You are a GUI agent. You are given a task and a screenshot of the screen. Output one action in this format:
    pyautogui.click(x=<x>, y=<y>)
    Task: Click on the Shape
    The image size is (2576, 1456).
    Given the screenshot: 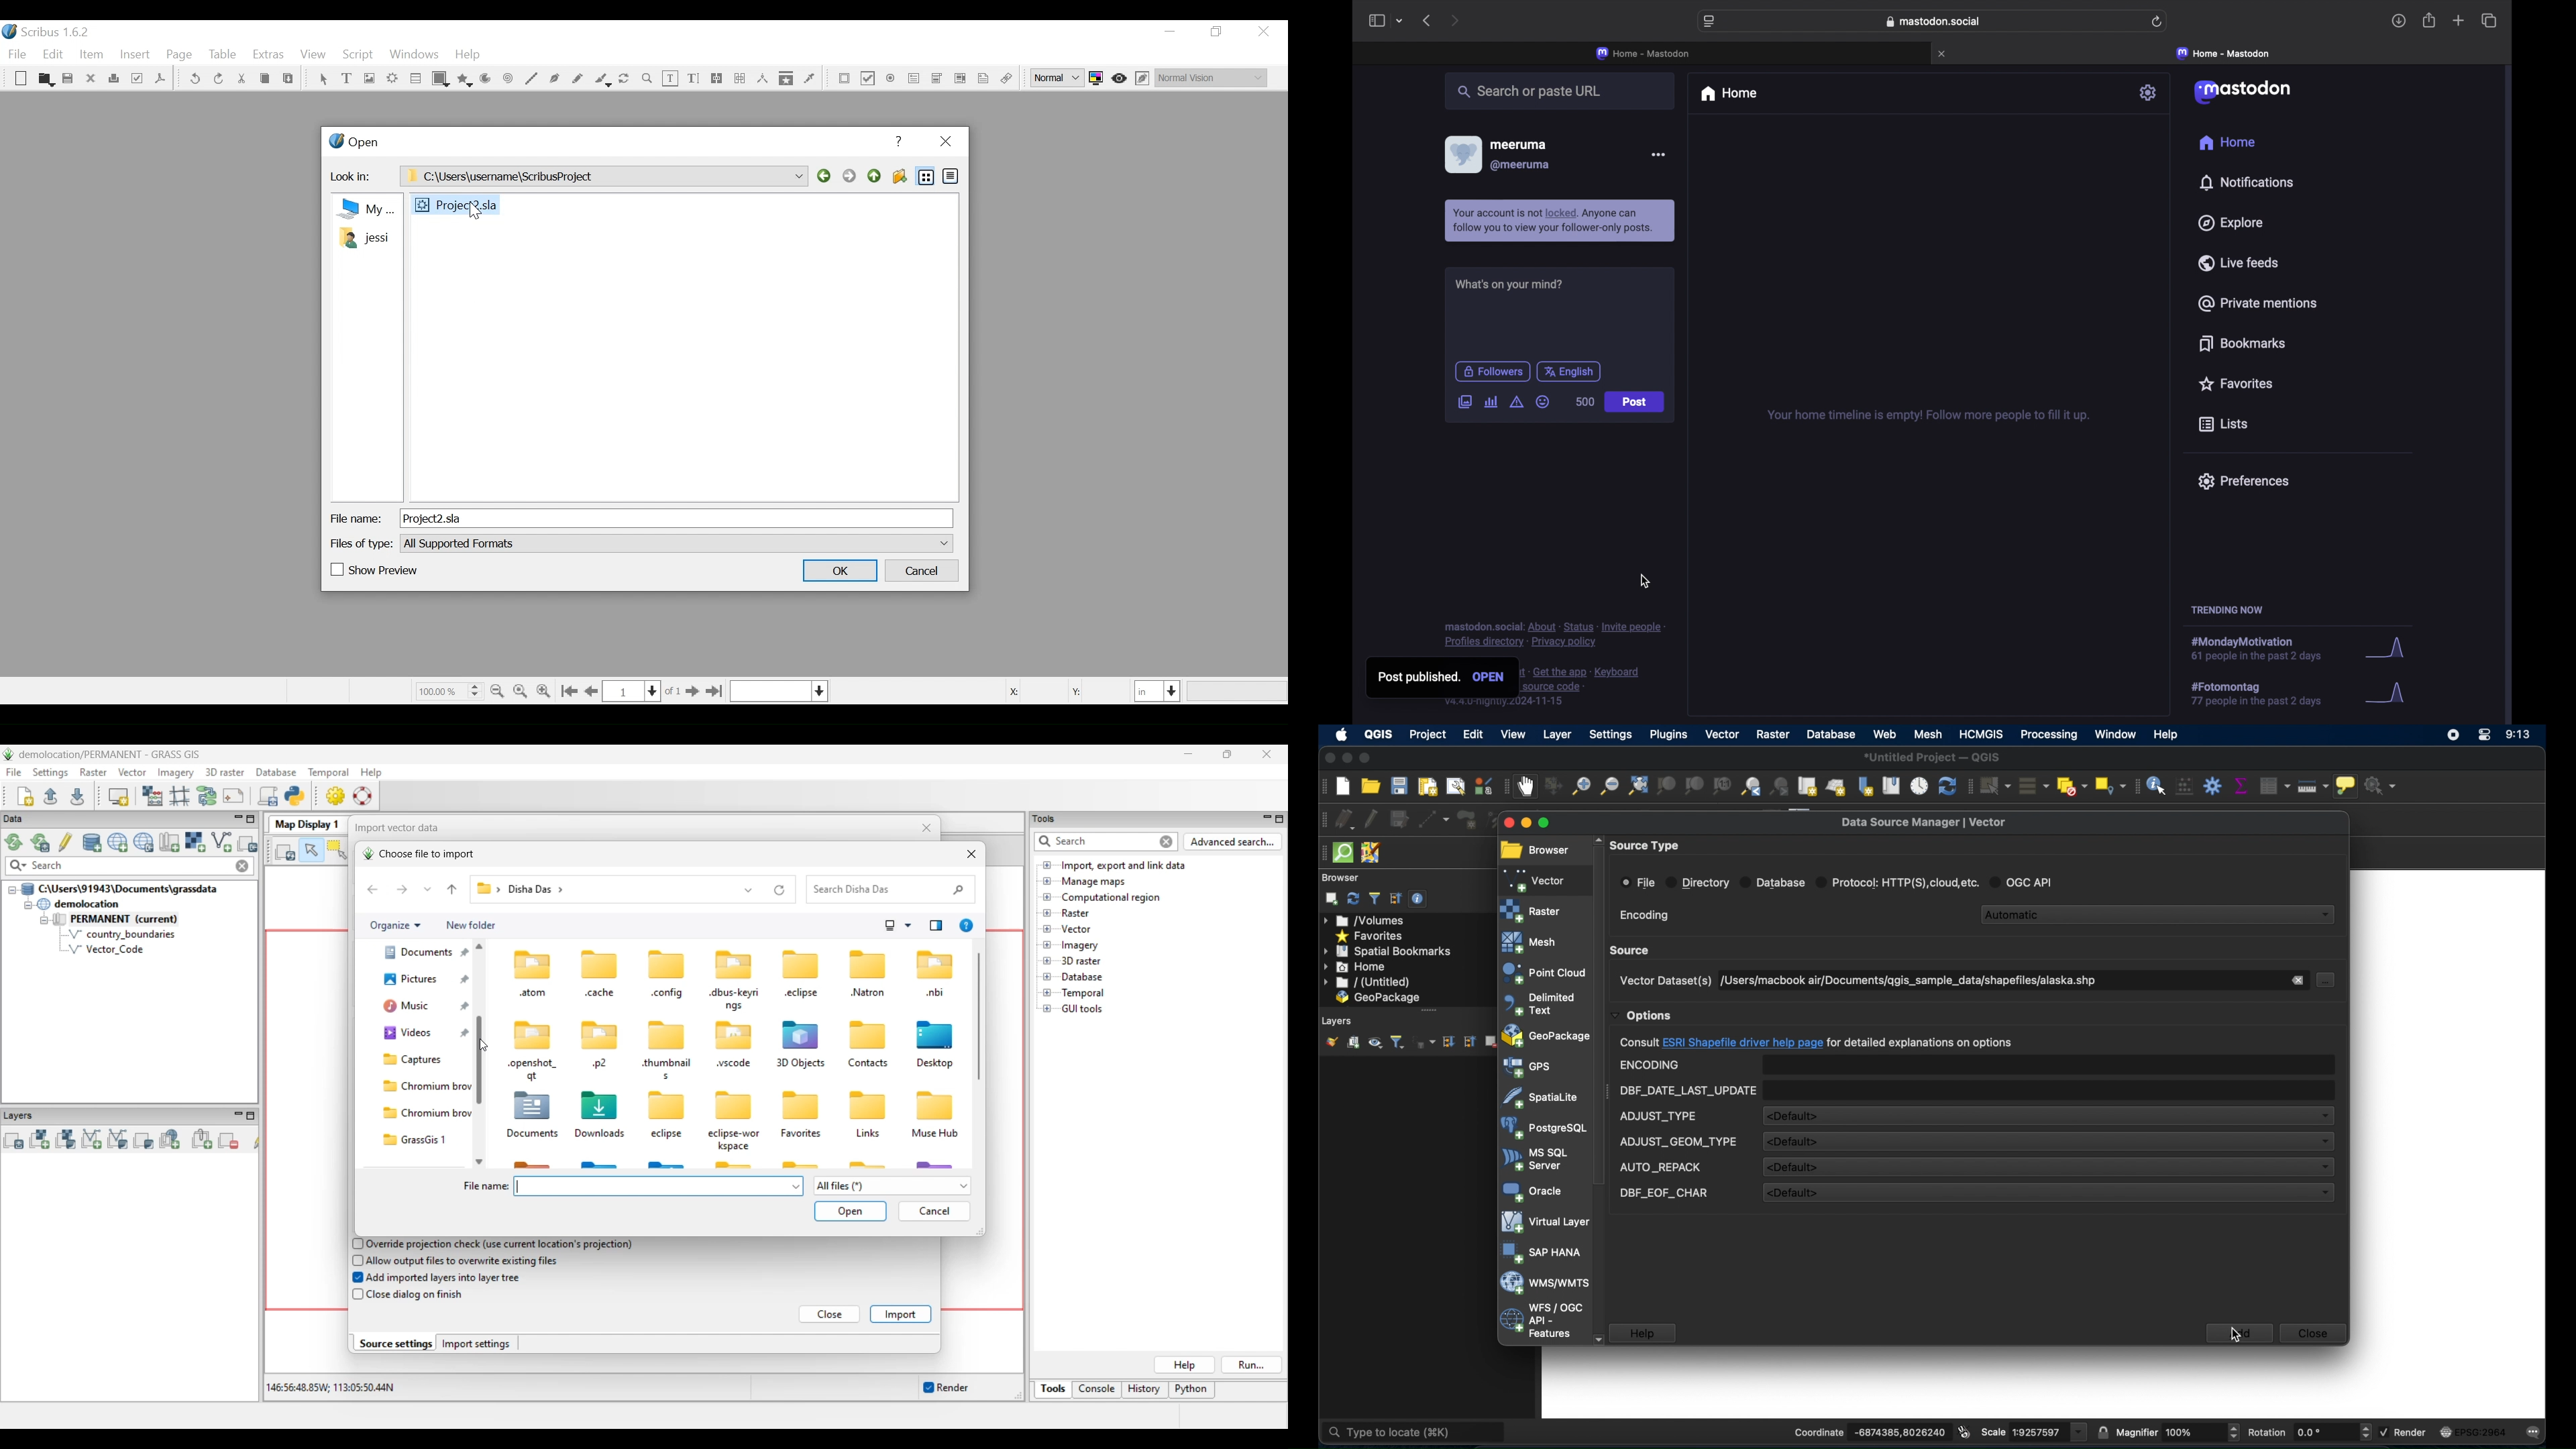 What is the action you would take?
    pyautogui.click(x=441, y=79)
    